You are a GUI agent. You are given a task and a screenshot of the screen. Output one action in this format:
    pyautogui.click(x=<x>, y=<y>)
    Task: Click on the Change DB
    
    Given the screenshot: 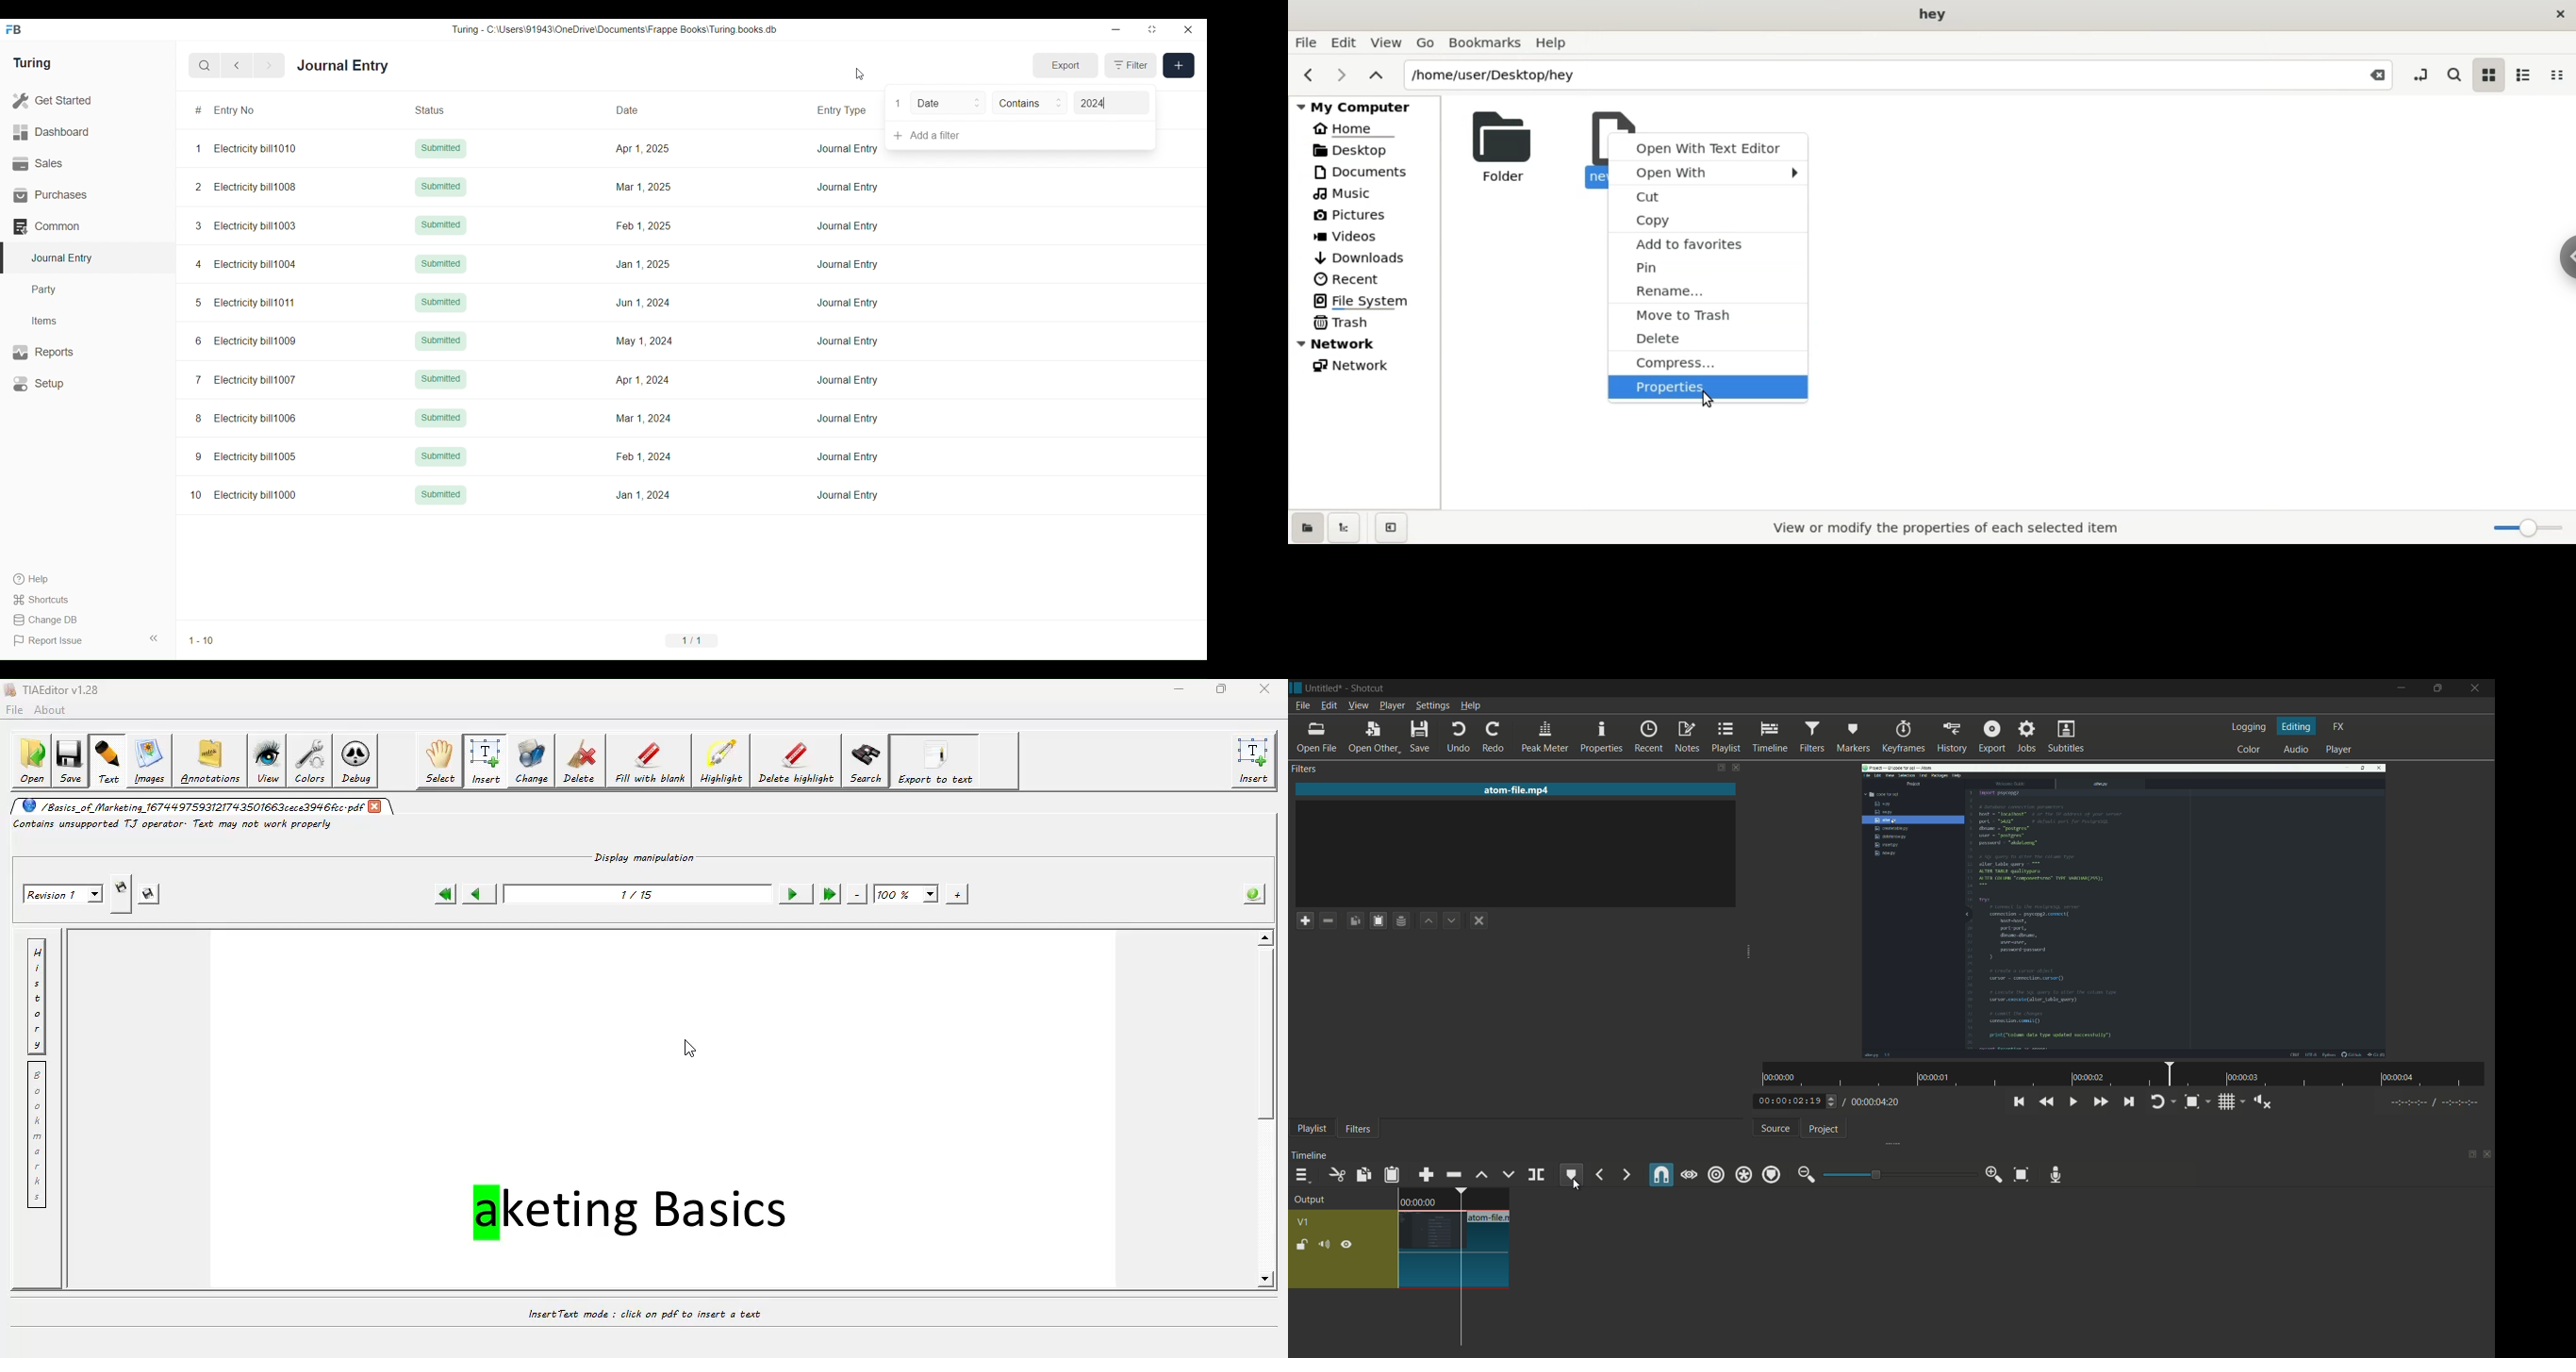 What is the action you would take?
    pyautogui.click(x=48, y=620)
    